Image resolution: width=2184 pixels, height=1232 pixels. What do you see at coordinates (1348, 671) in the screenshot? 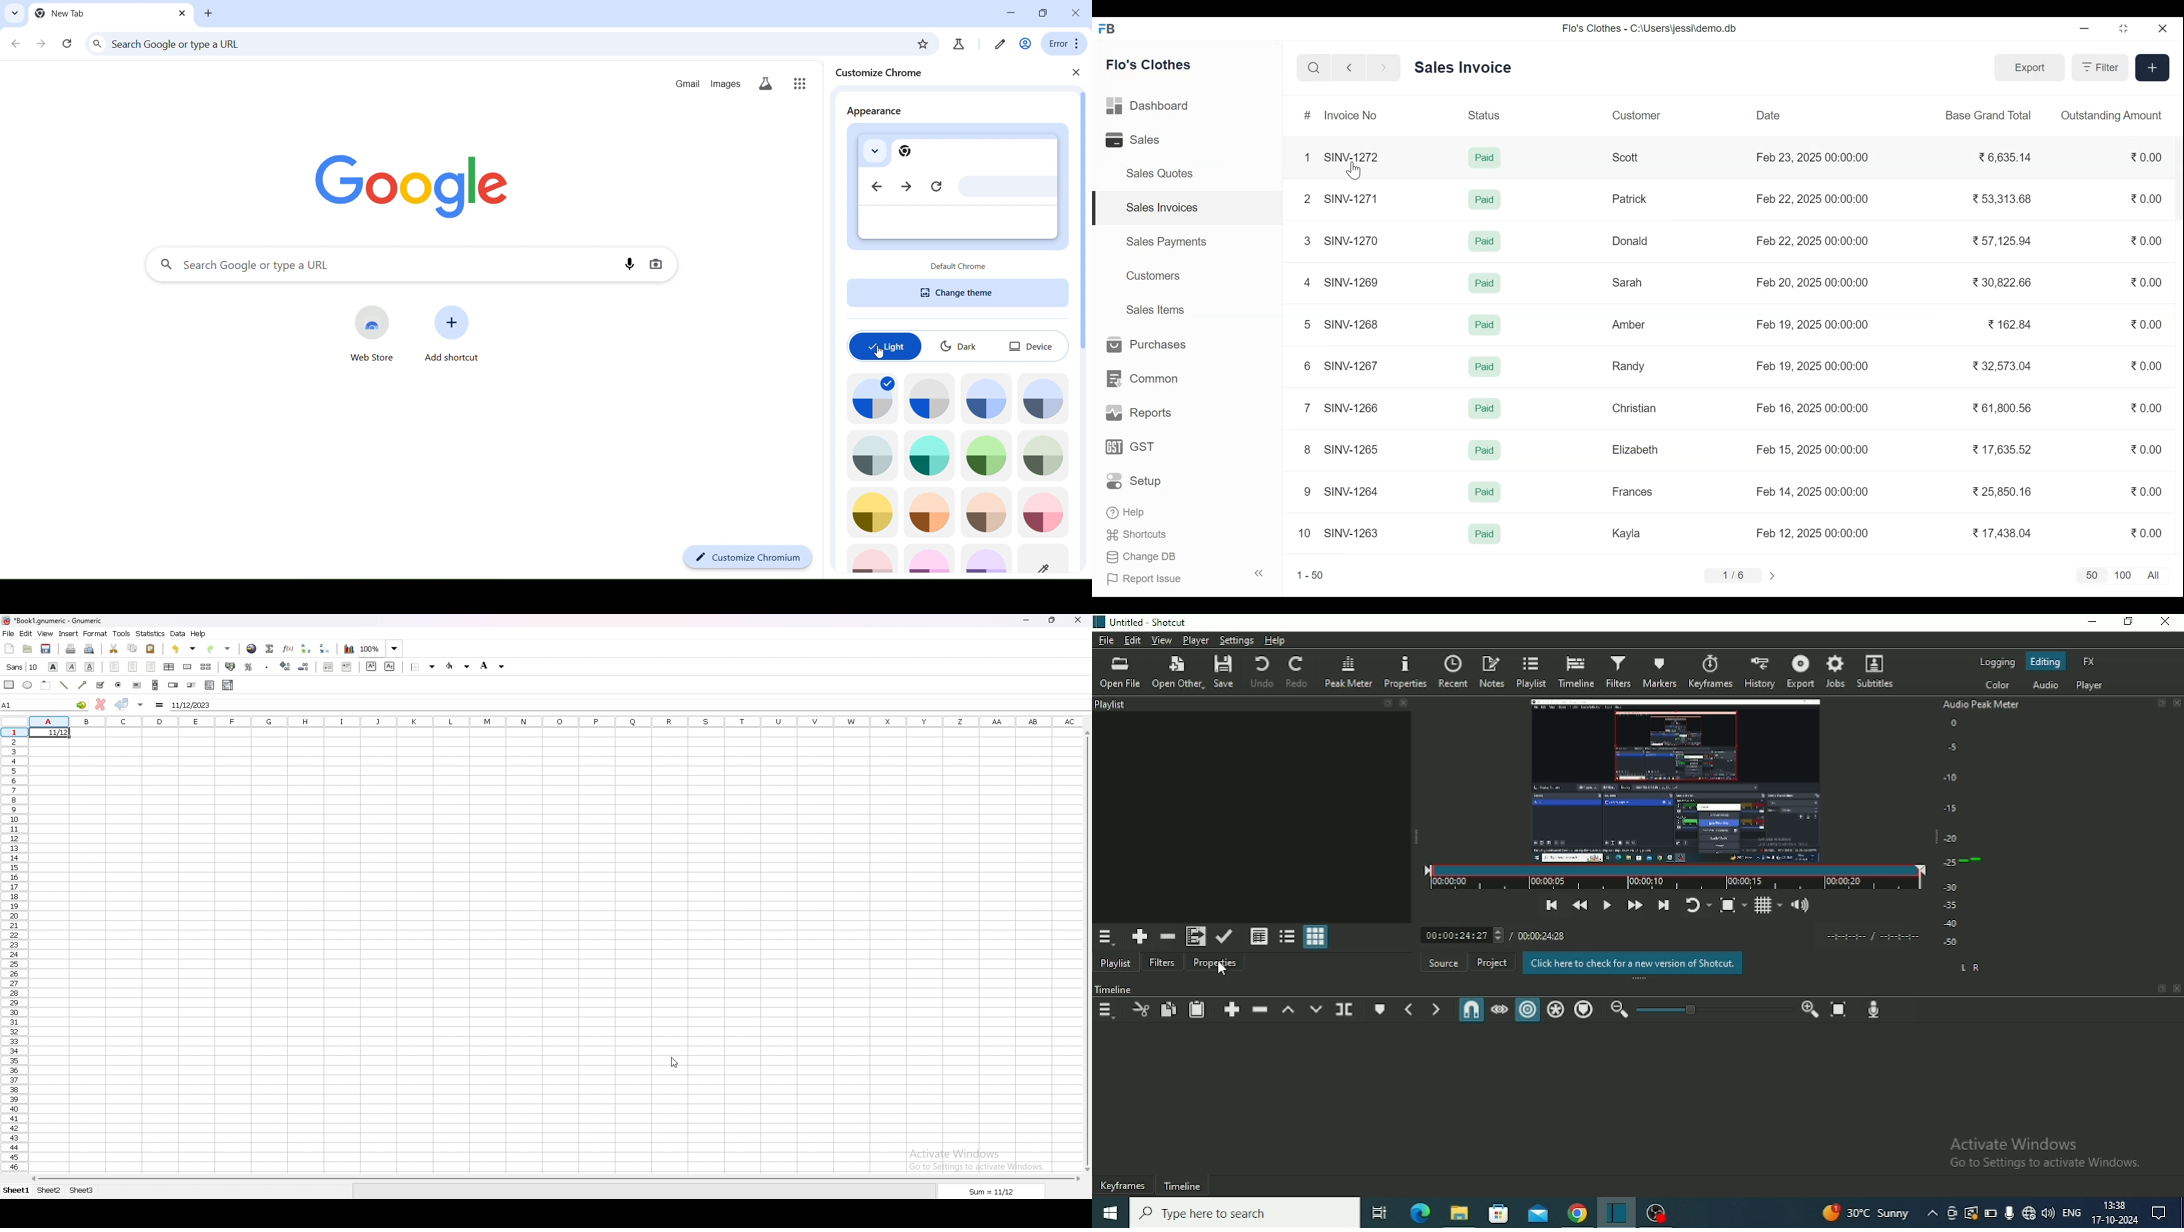
I see `Peak Meter` at bounding box center [1348, 671].